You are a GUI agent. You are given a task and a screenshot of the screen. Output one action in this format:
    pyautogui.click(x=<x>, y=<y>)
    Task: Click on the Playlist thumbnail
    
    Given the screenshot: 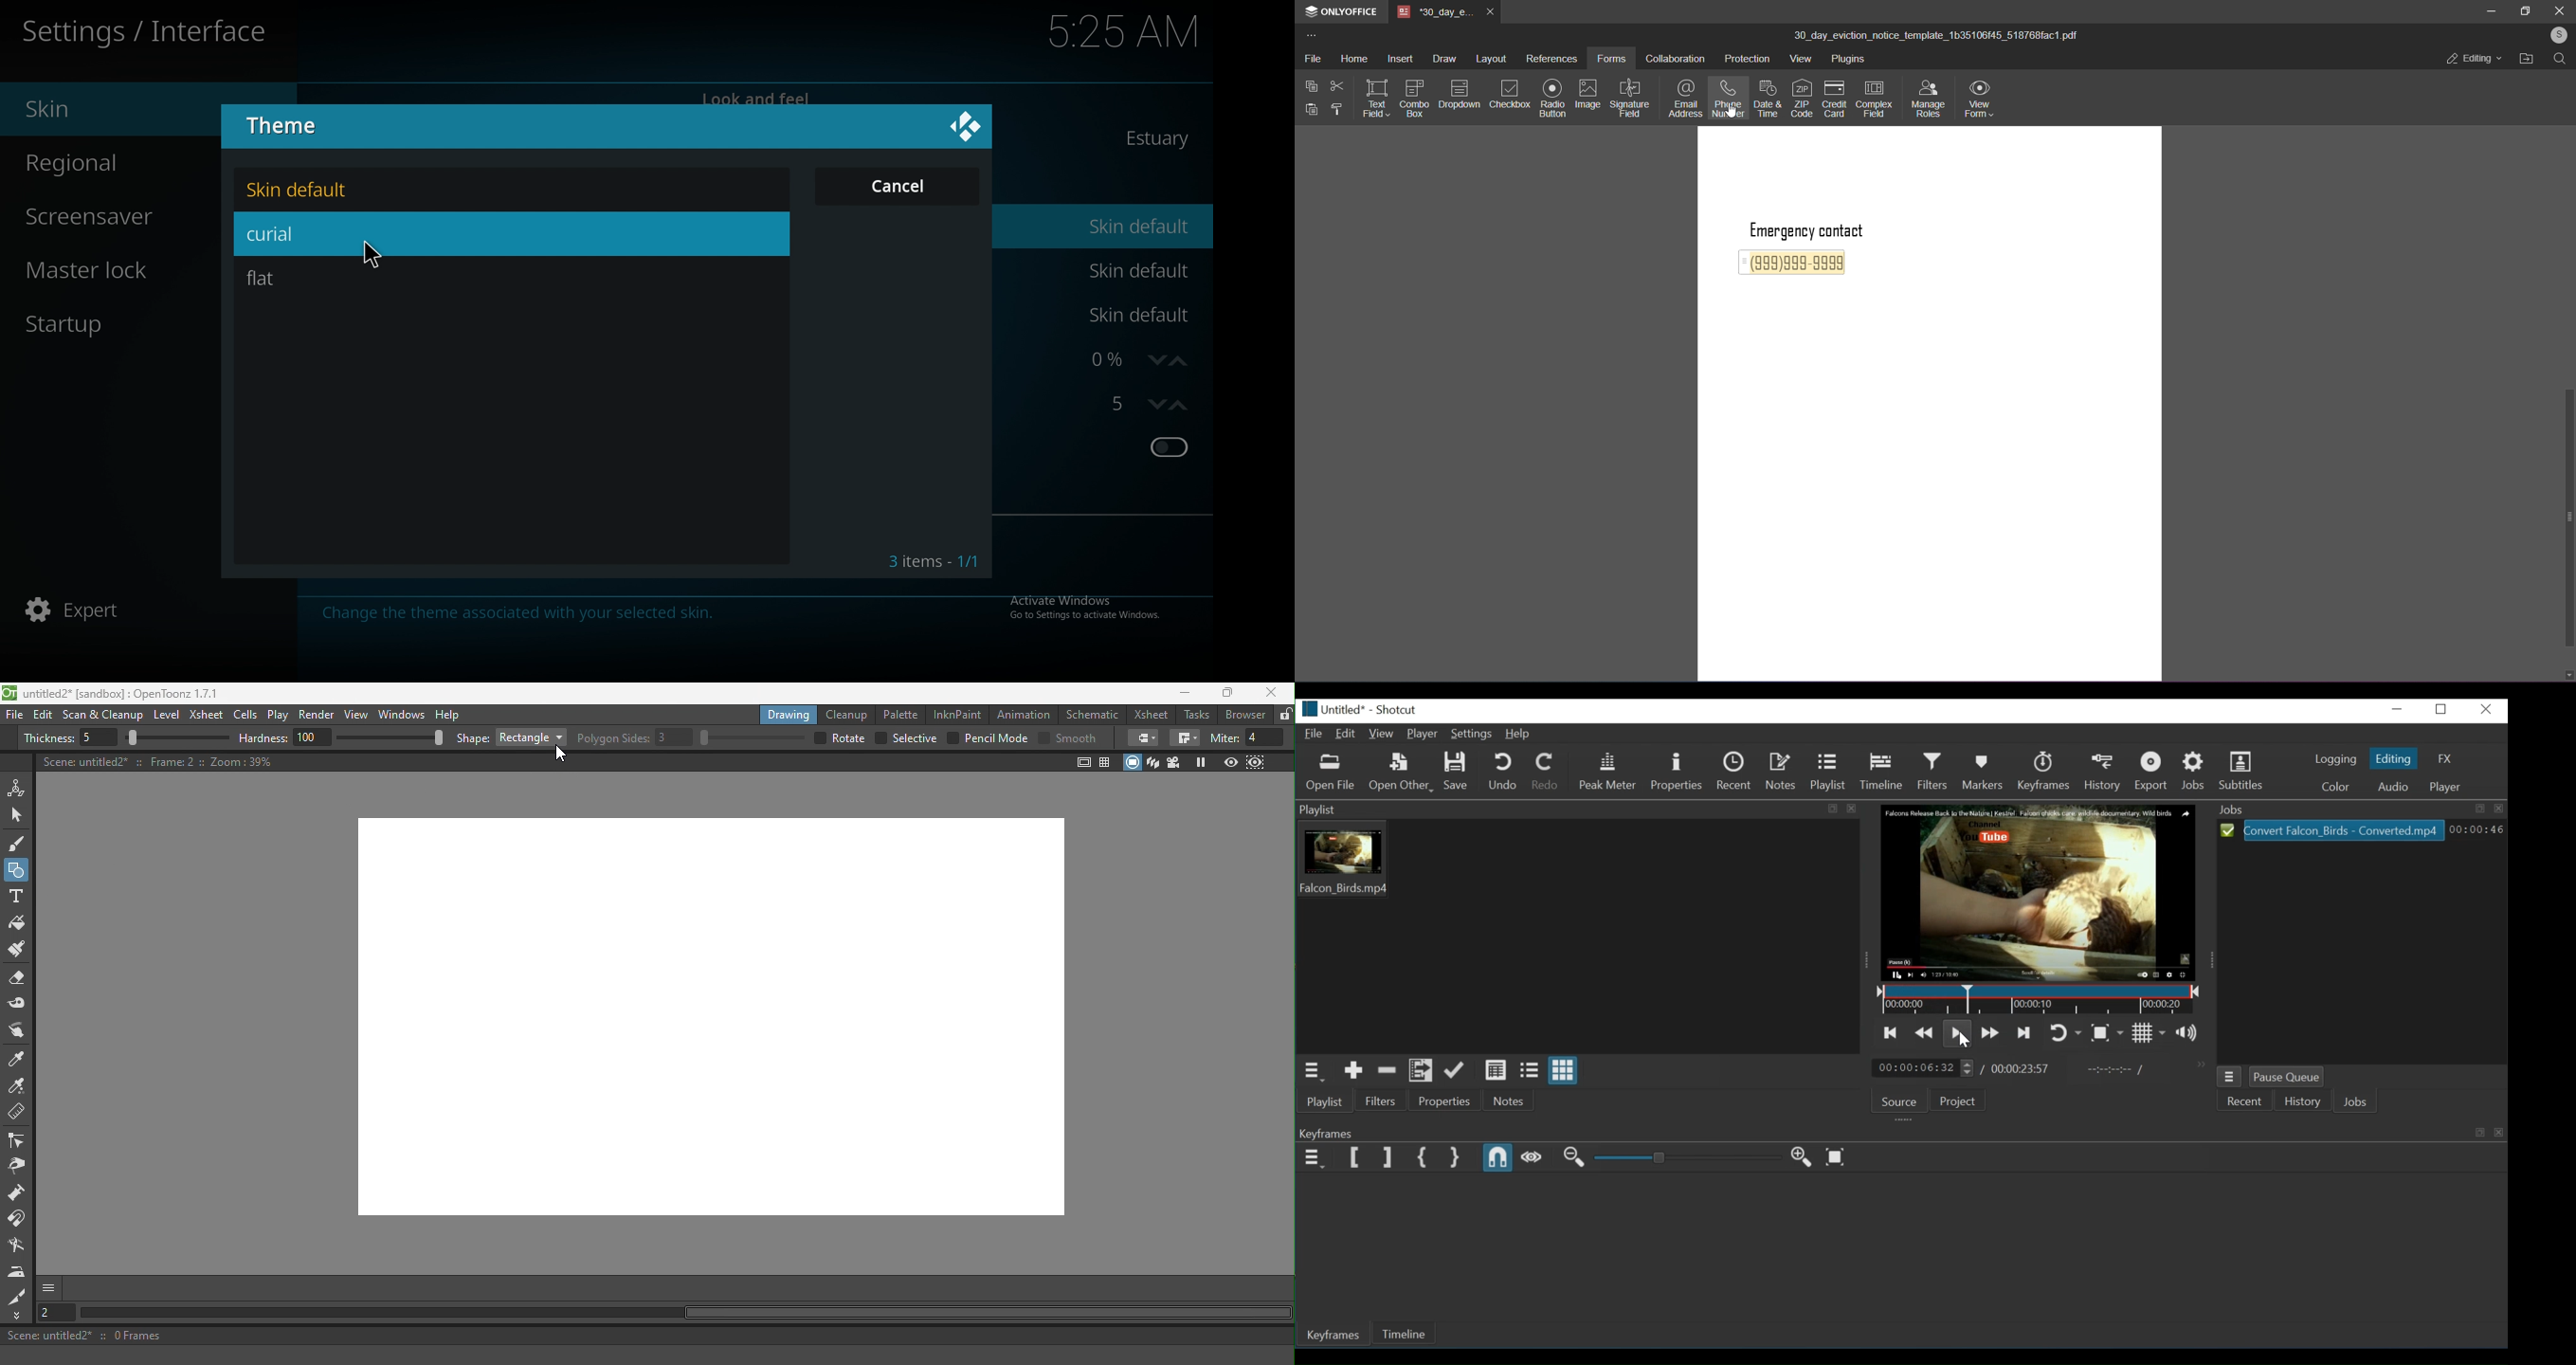 What is the action you would take?
    pyautogui.click(x=1578, y=937)
    